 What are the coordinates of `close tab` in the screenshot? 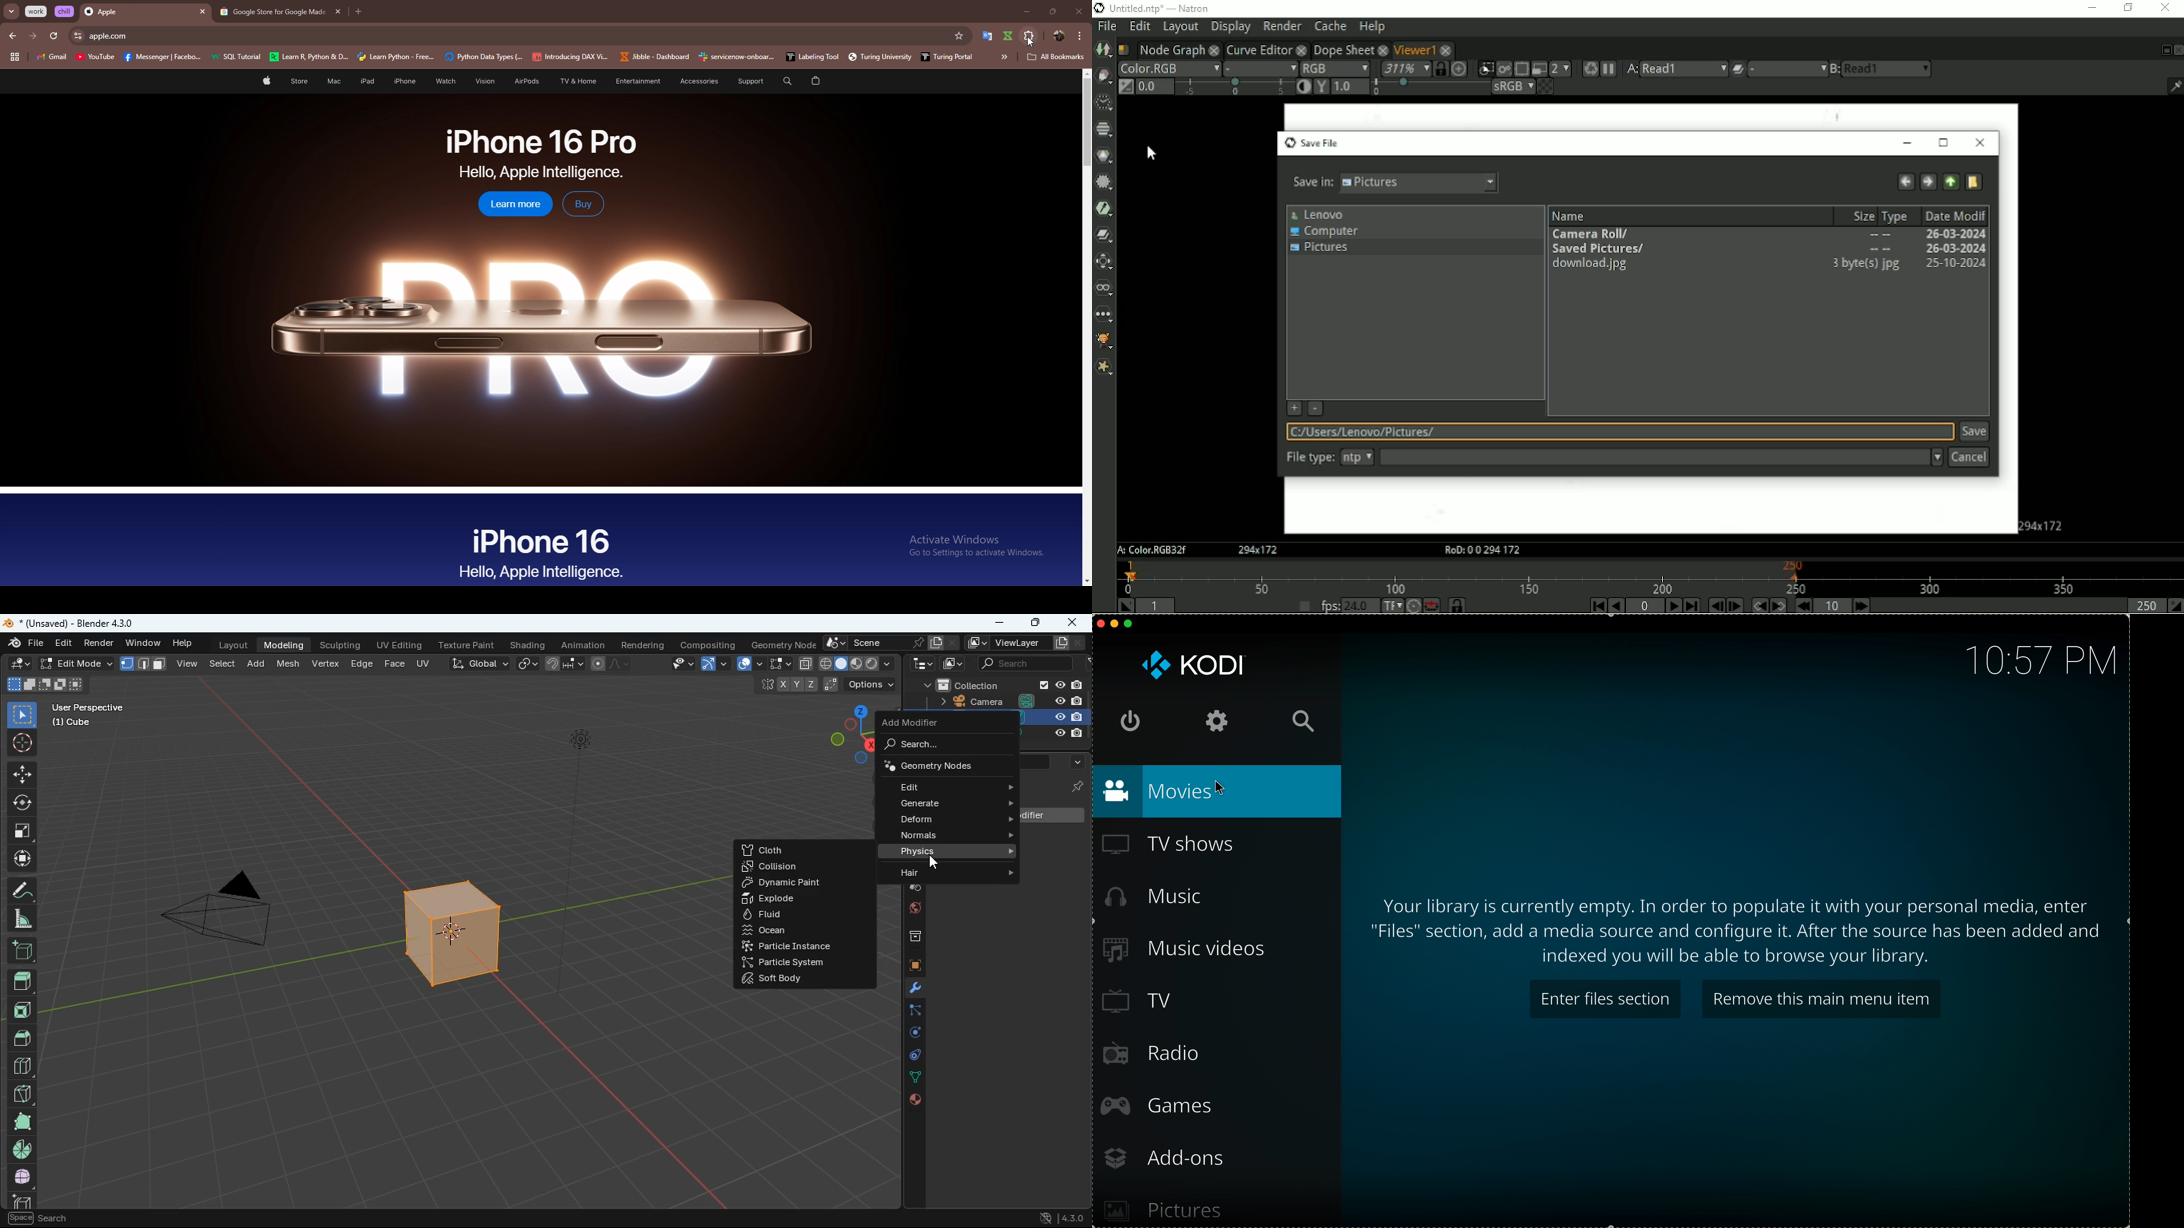 It's located at (202, 13).